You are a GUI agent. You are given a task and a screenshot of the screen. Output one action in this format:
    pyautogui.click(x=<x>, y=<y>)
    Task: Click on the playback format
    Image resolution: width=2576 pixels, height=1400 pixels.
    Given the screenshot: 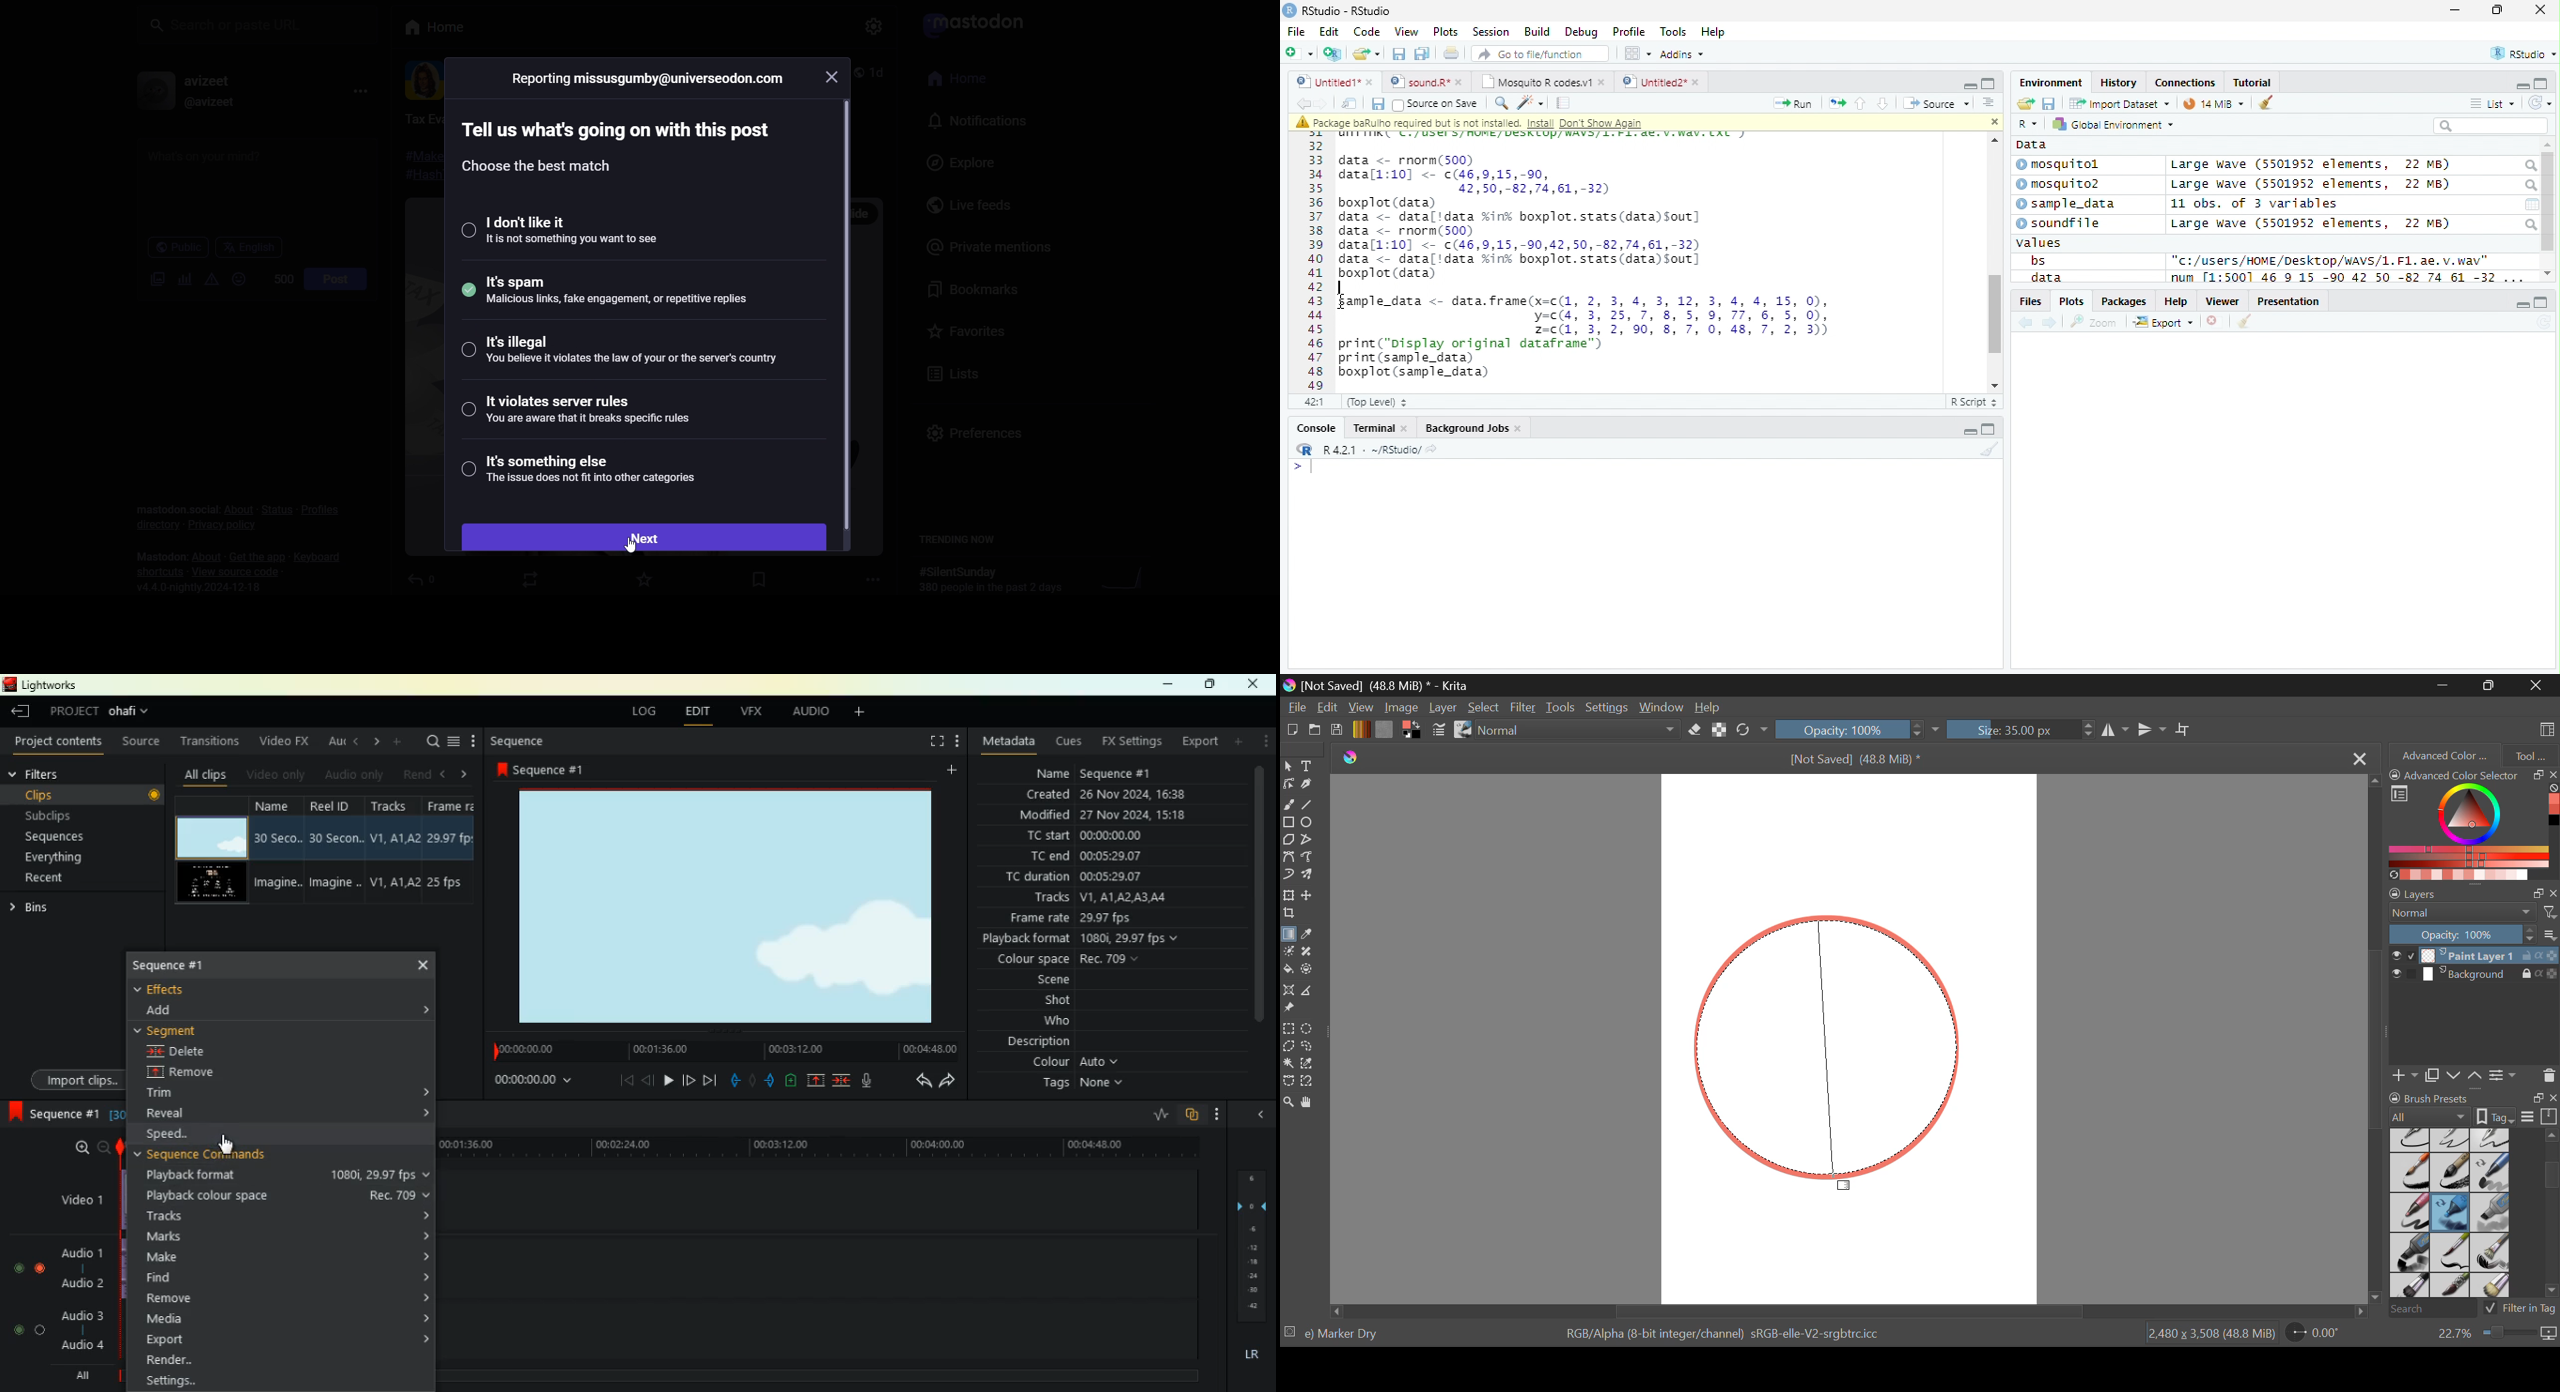 What is the action you would take?
    pyautogui.click(x=285, y=1175)
    